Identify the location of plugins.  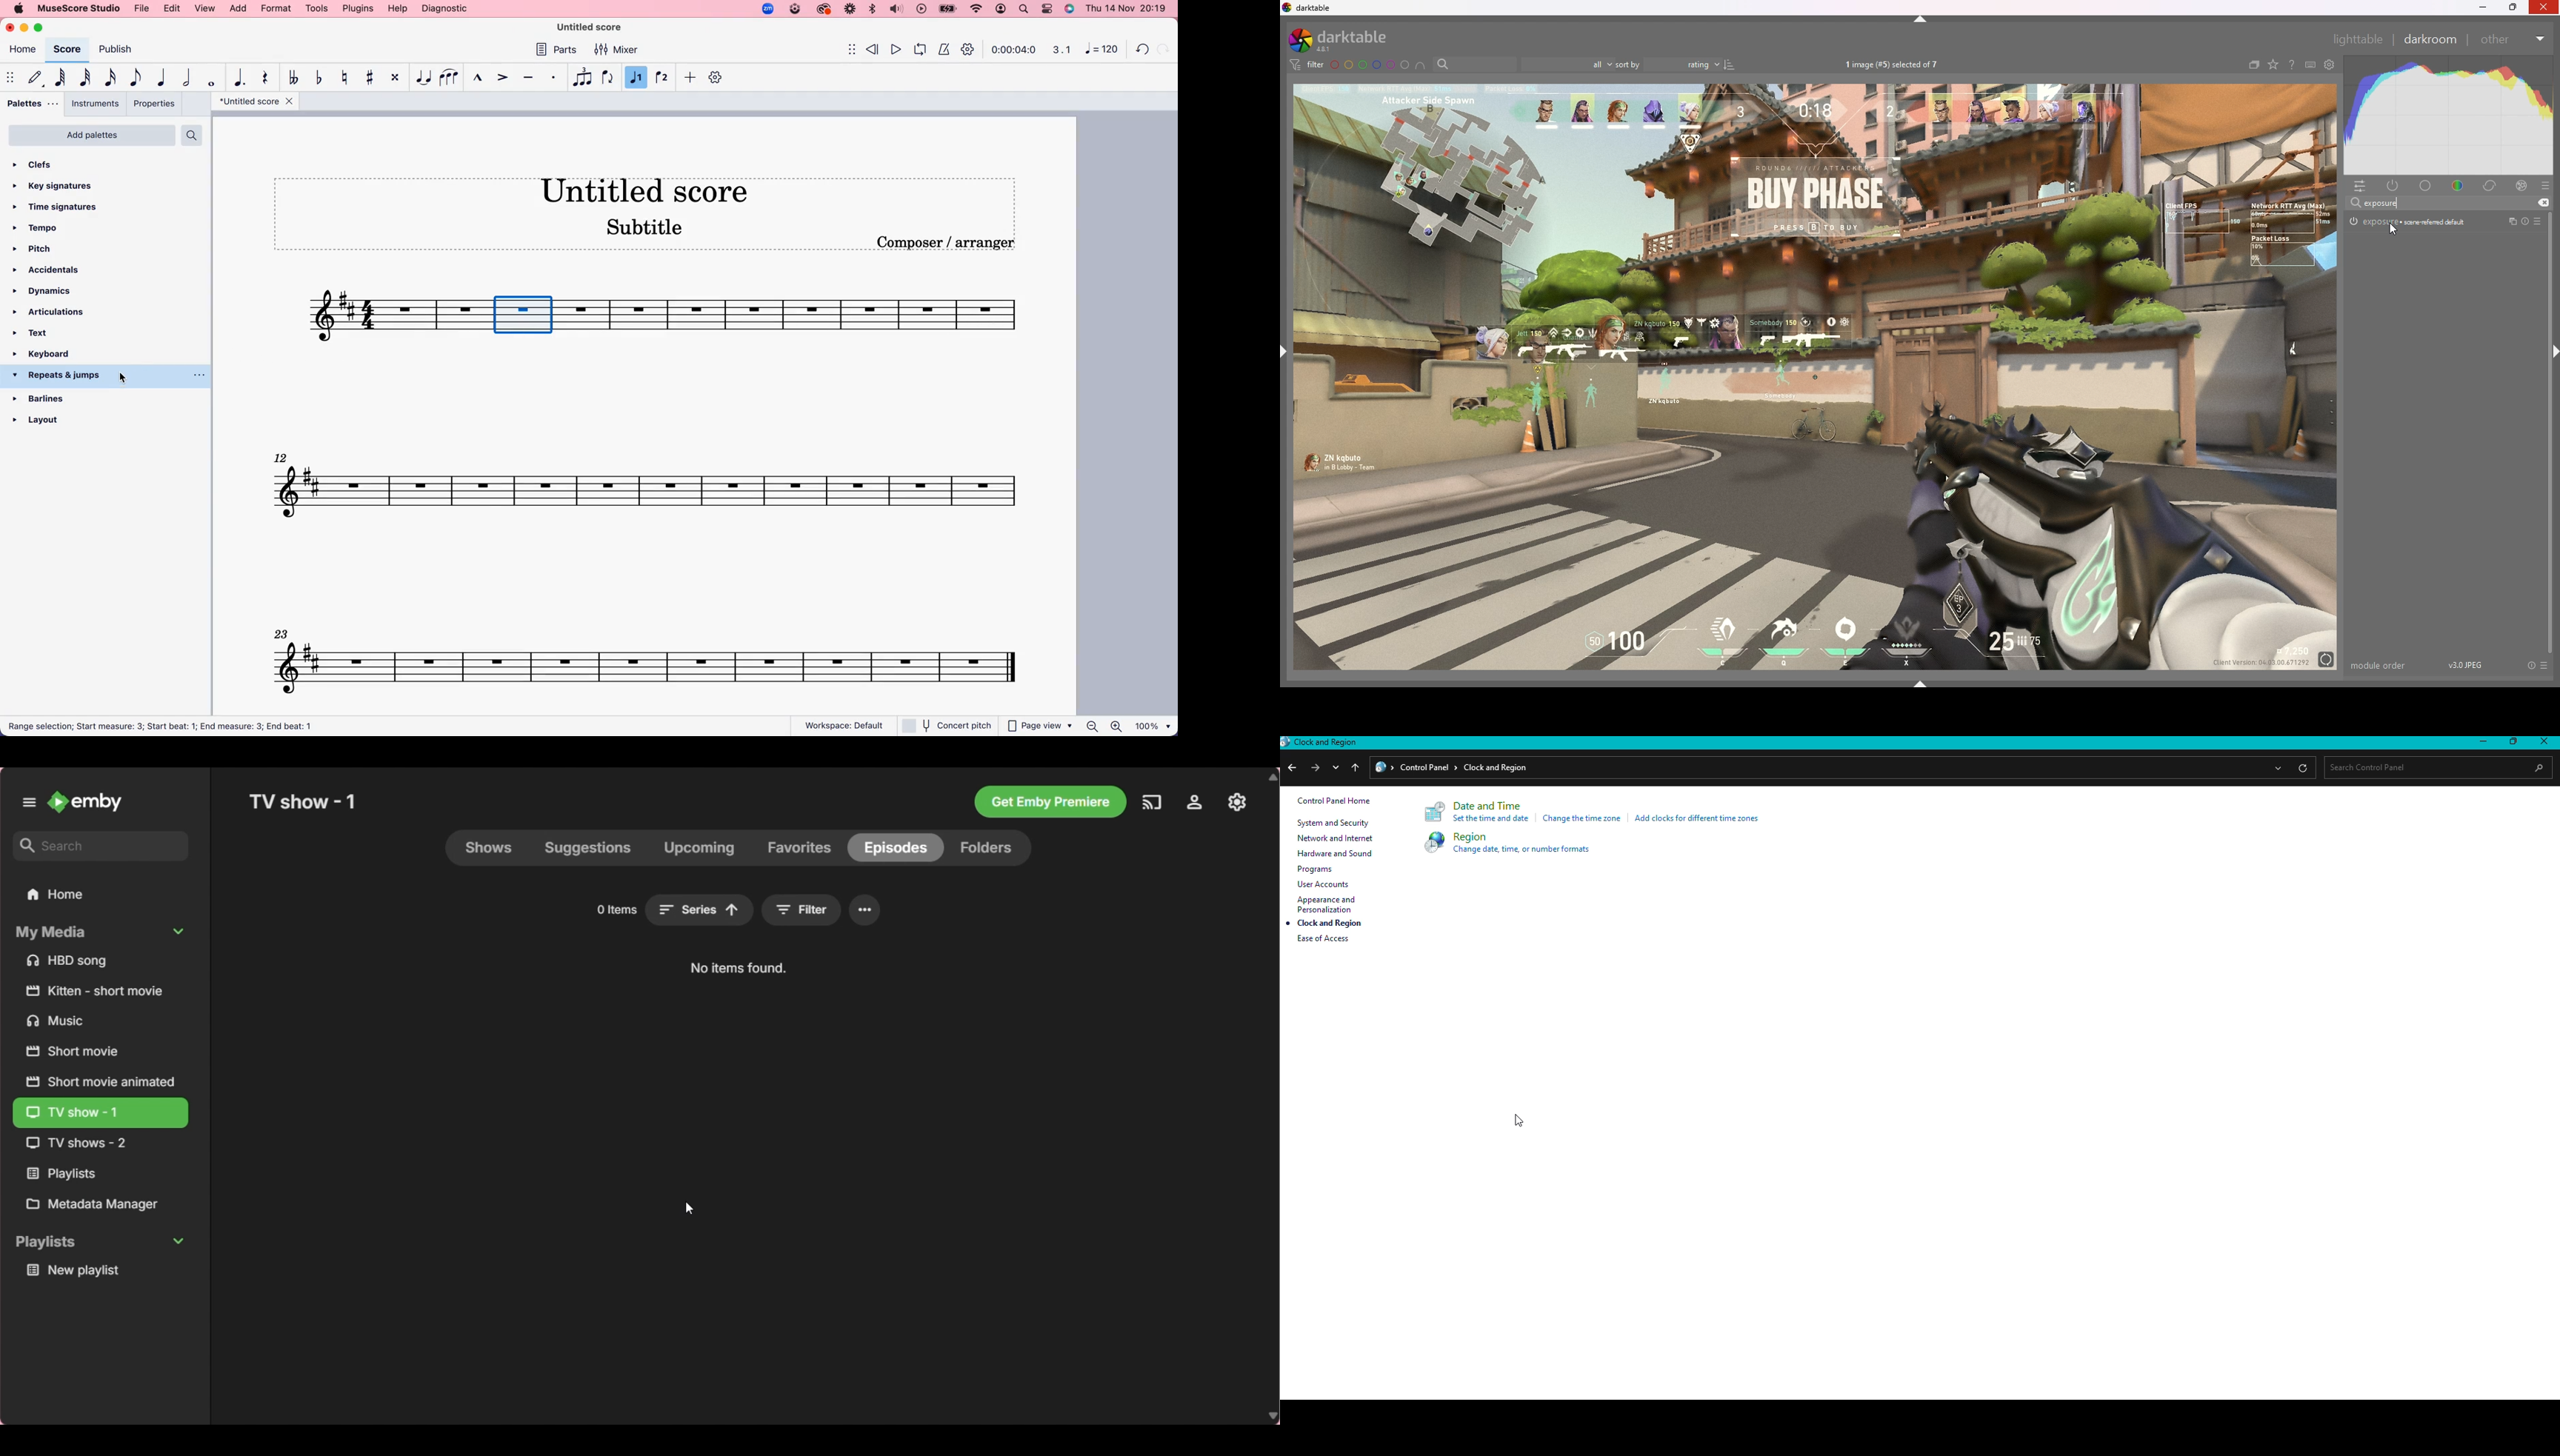
(358, 8).